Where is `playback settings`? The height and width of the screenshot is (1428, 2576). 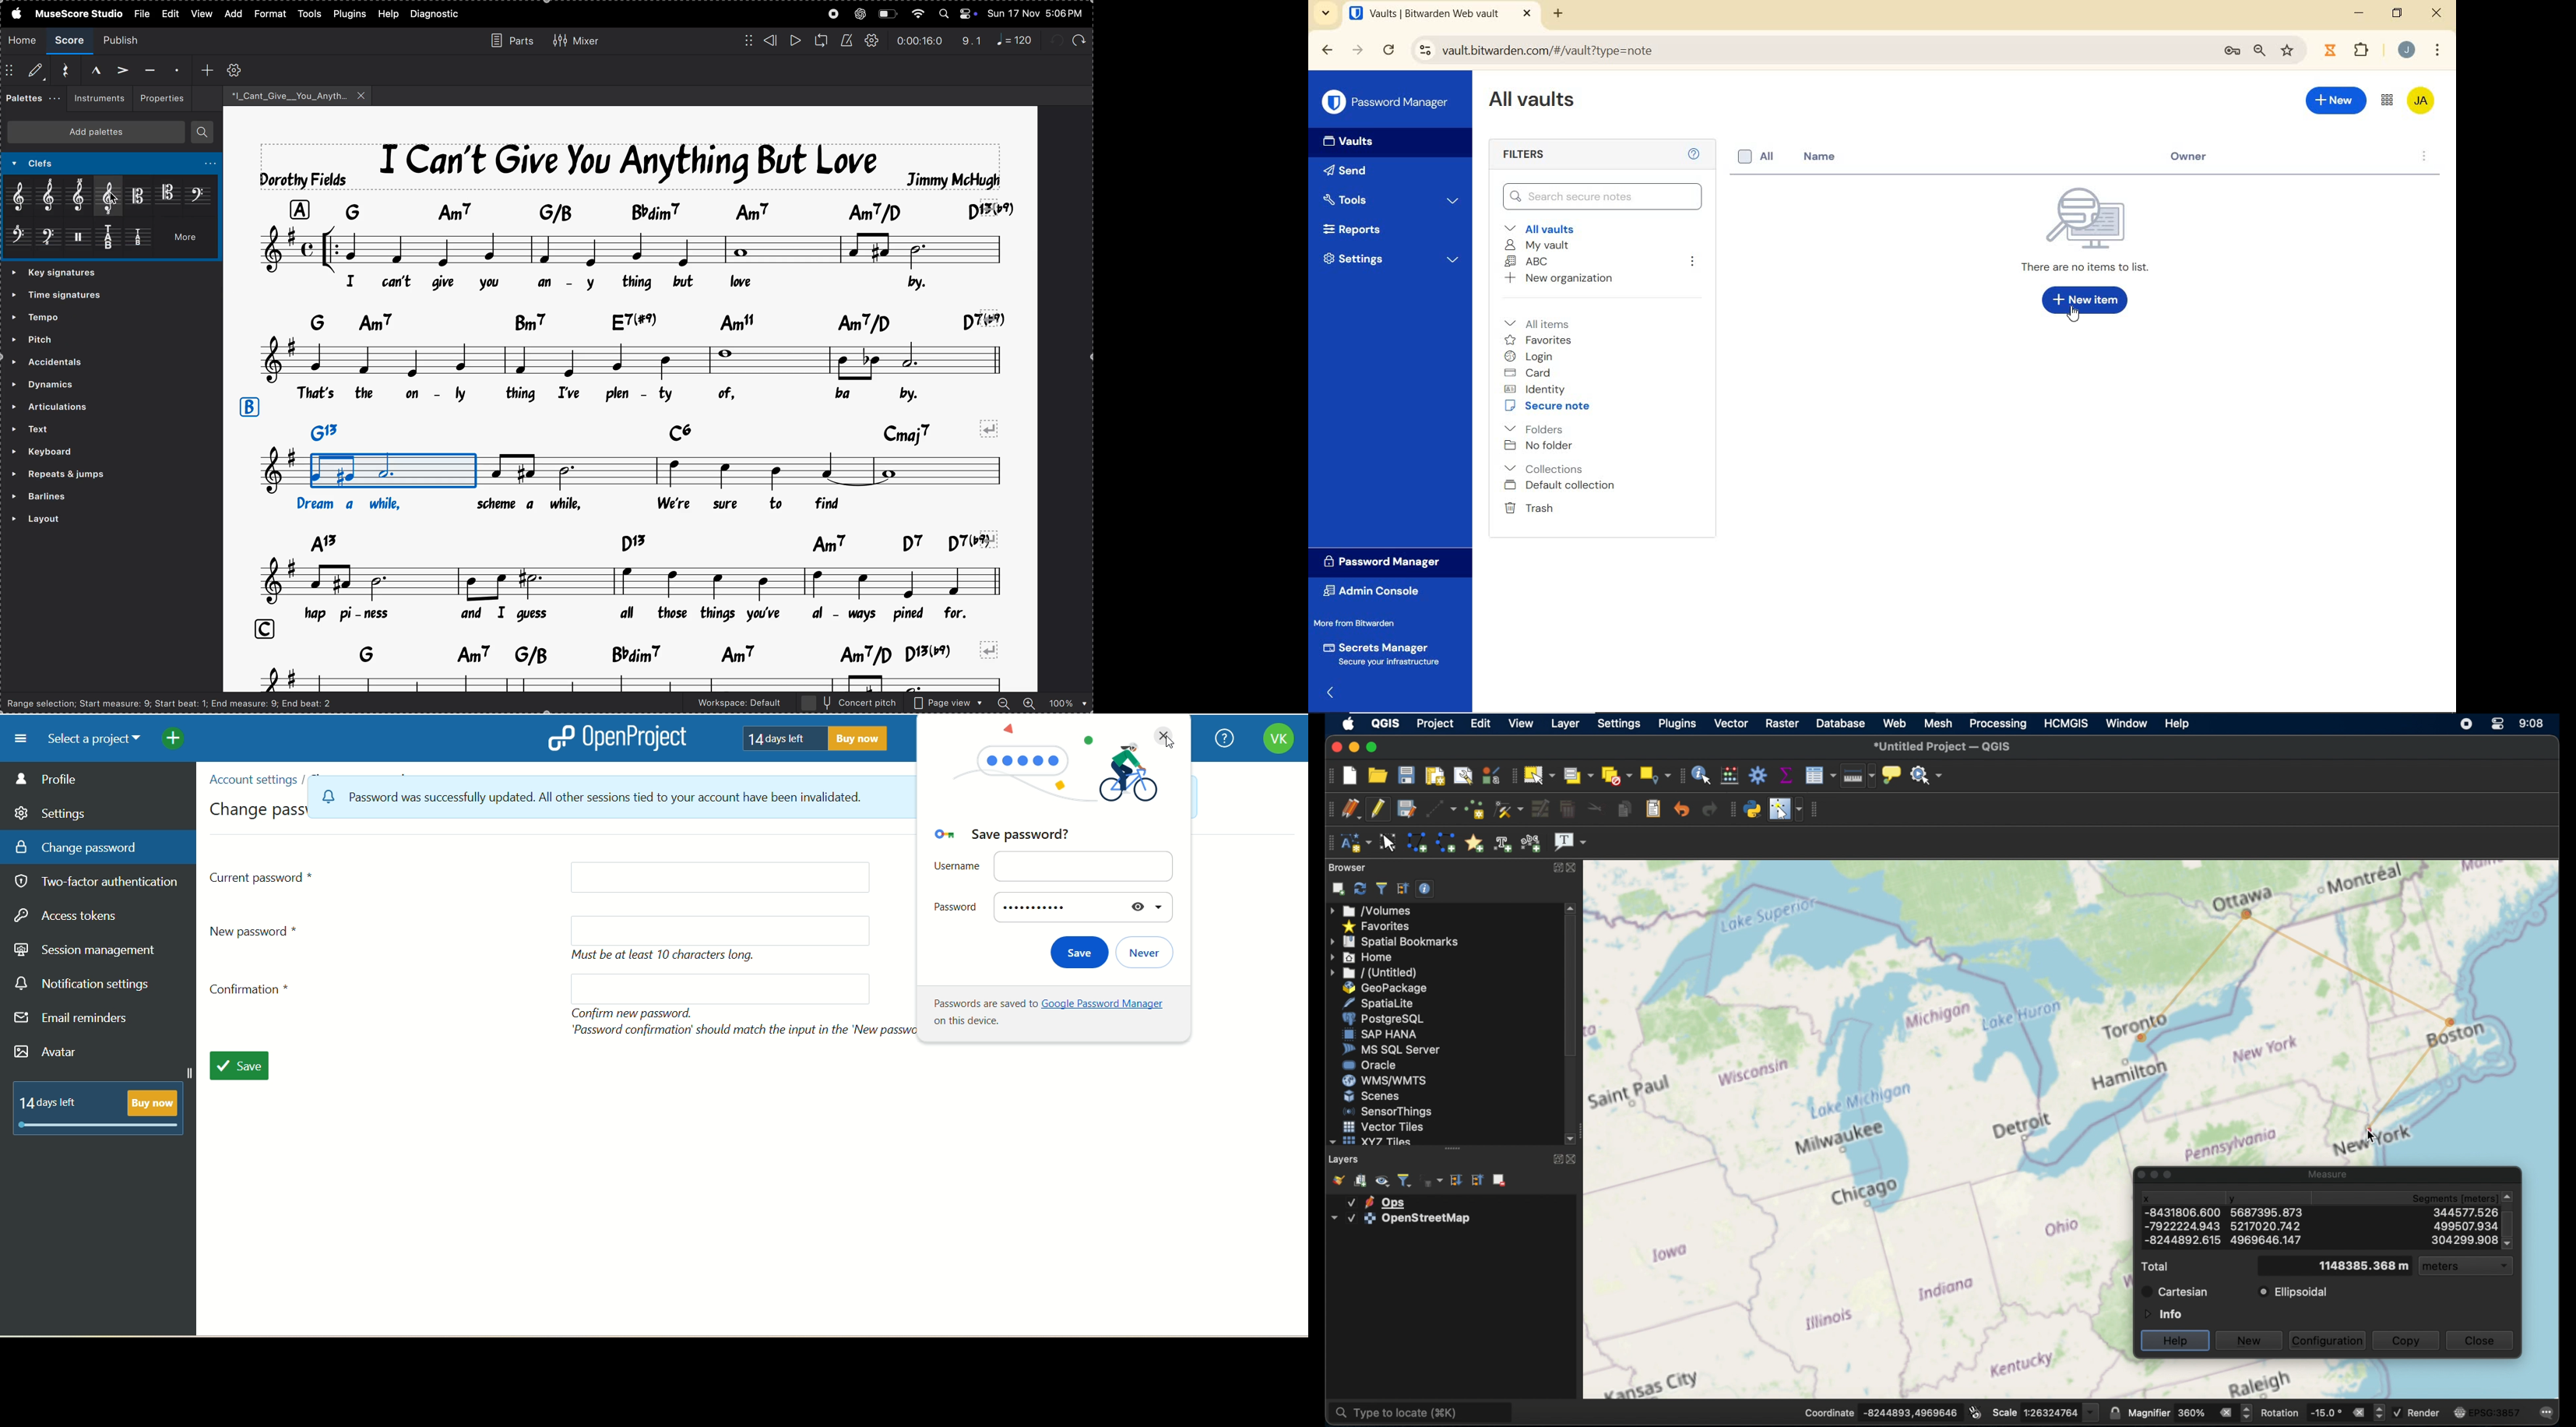
playback settings is located at coordinates (873, 41).